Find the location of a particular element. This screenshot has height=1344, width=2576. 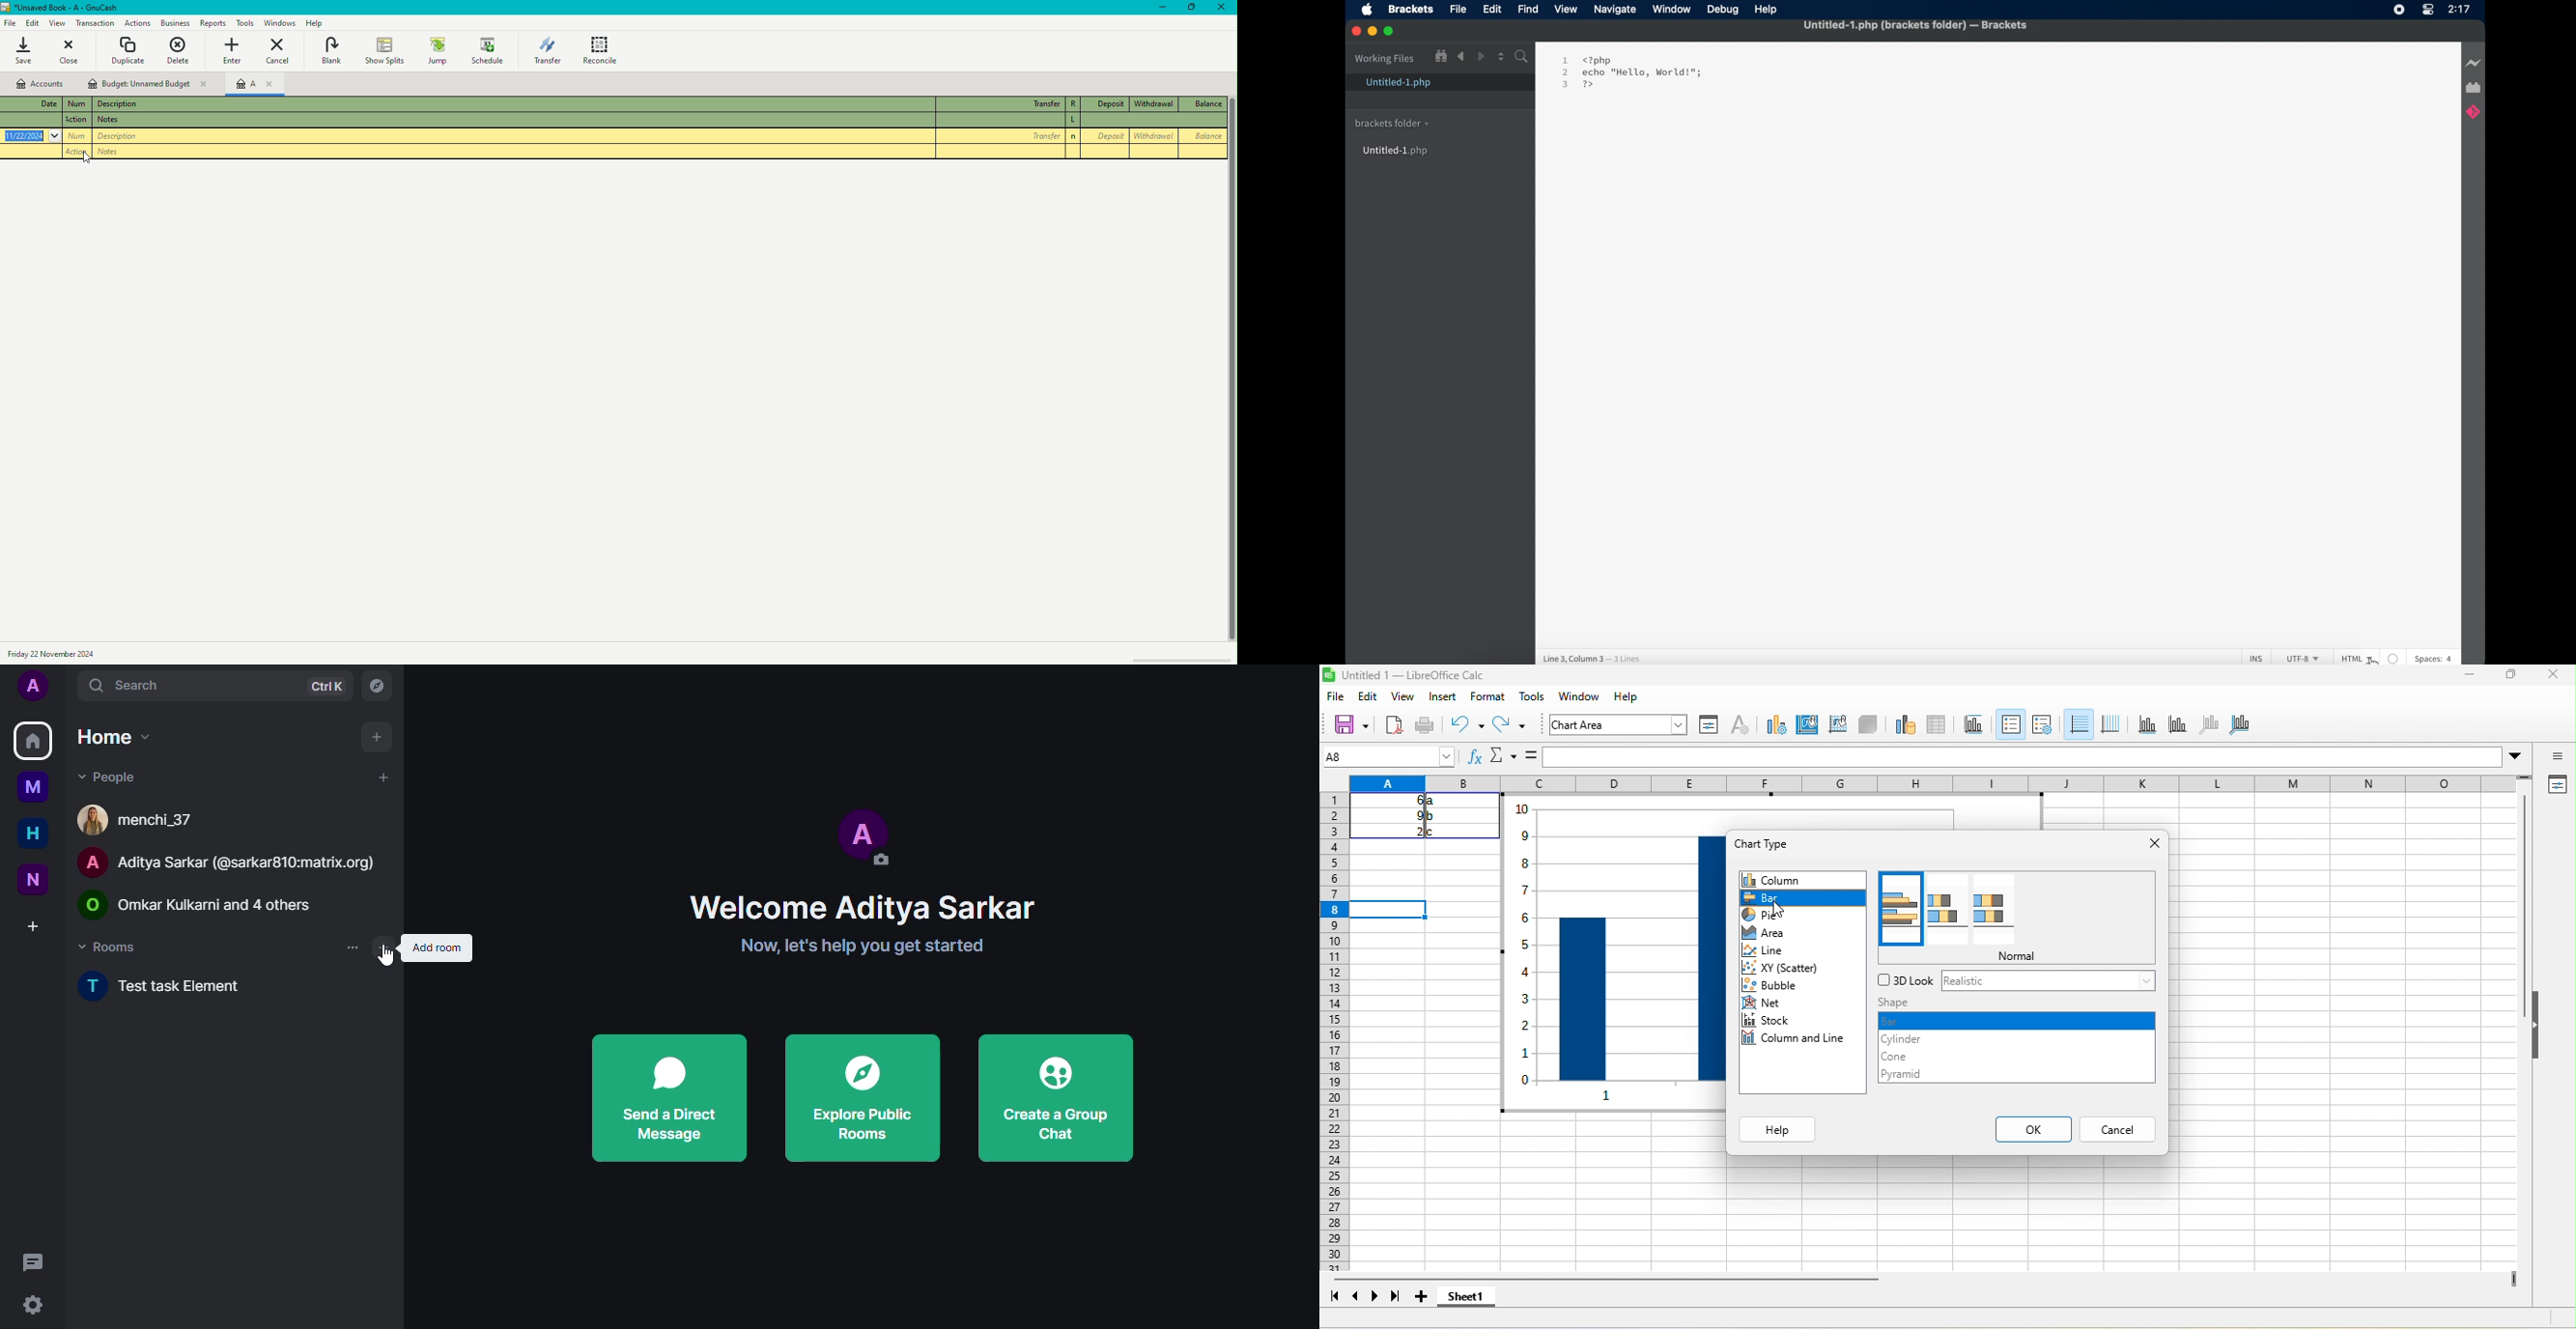

 is located at coordinates (122, 137).